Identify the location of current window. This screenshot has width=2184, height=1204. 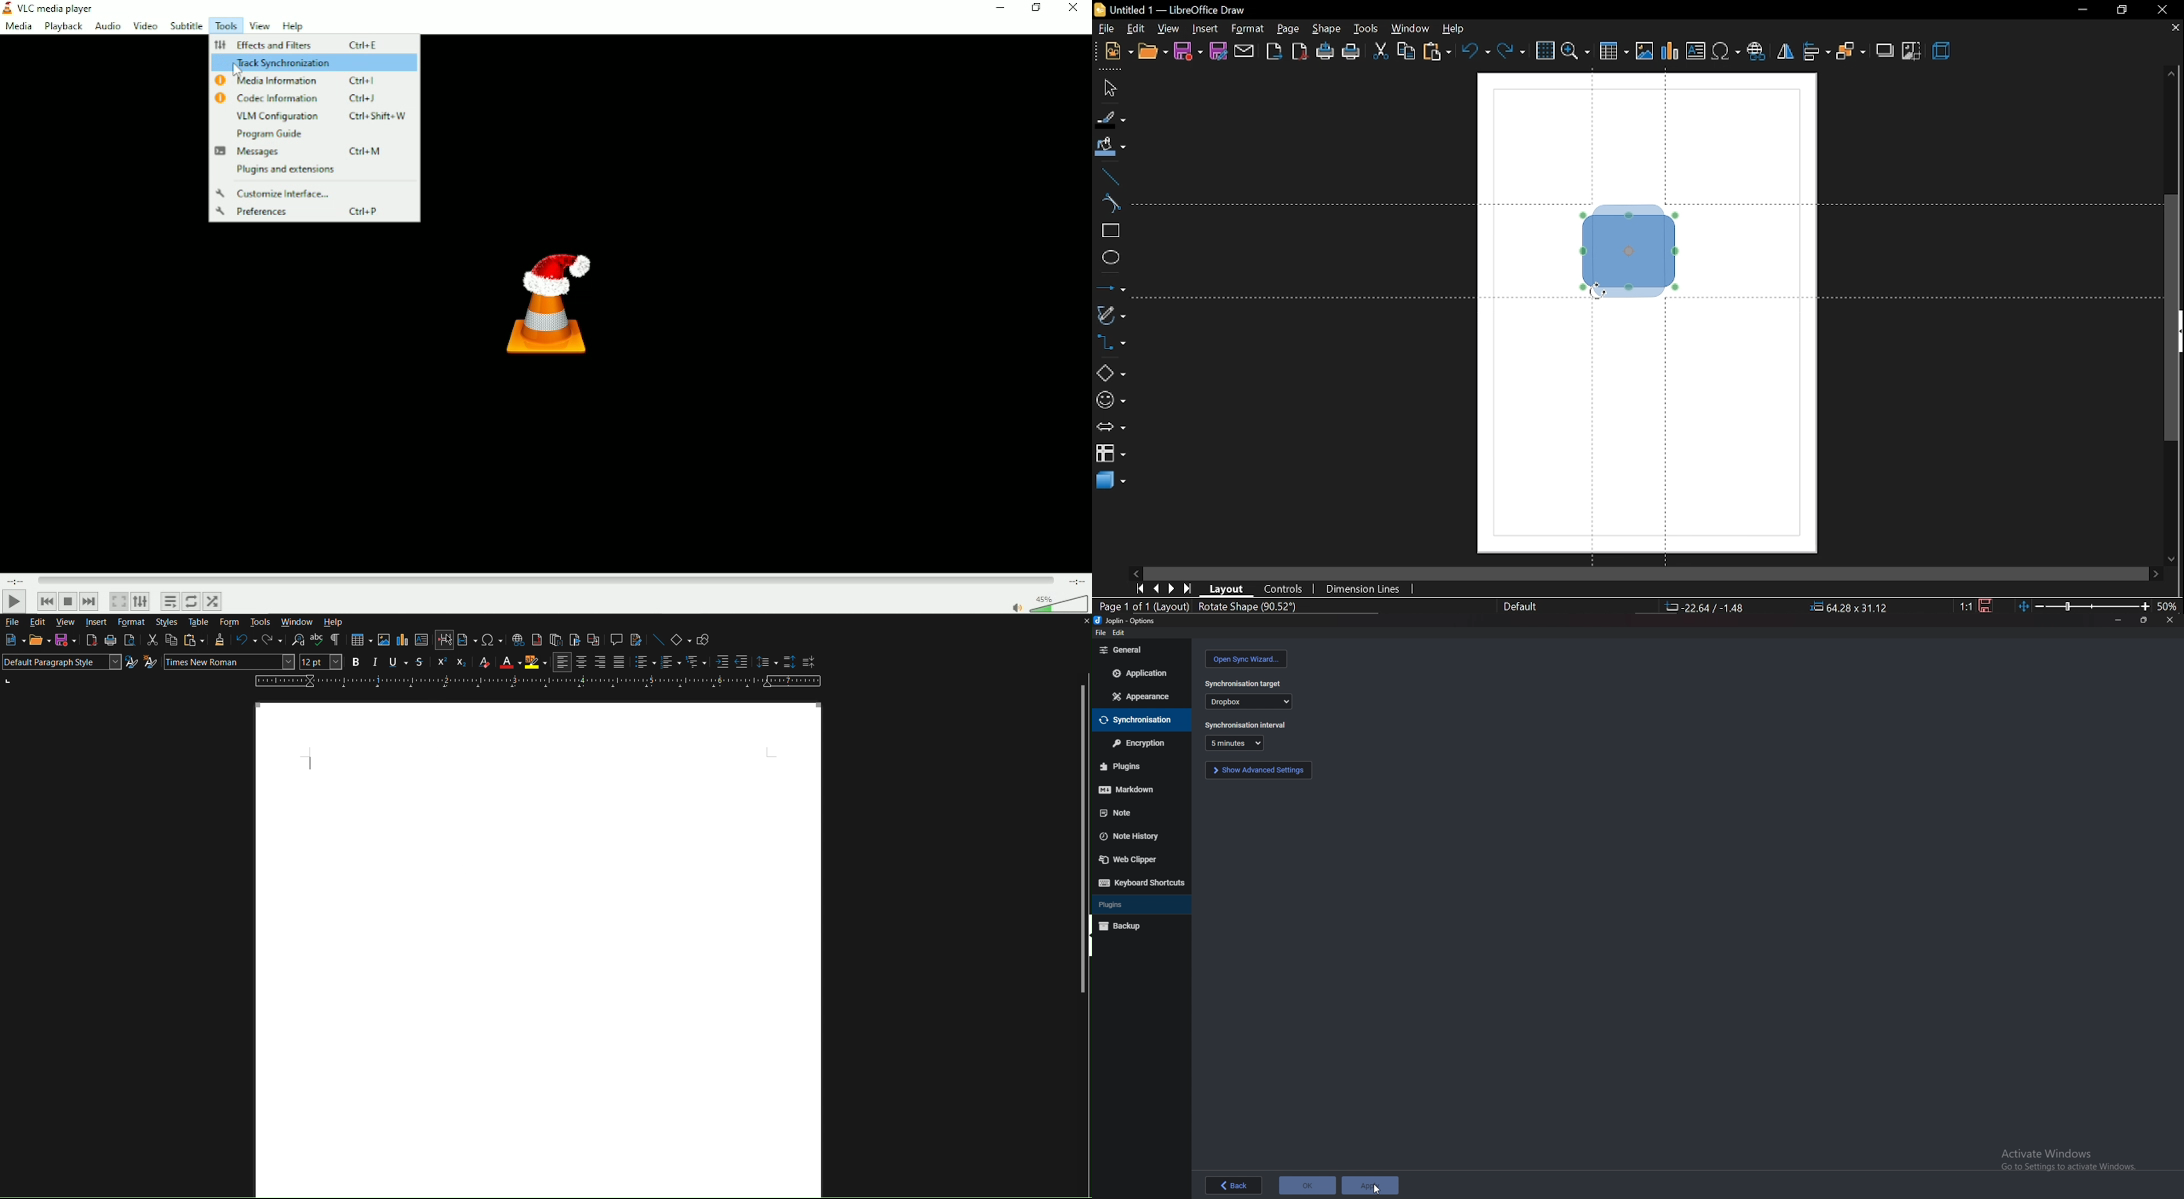
(1171, 9).